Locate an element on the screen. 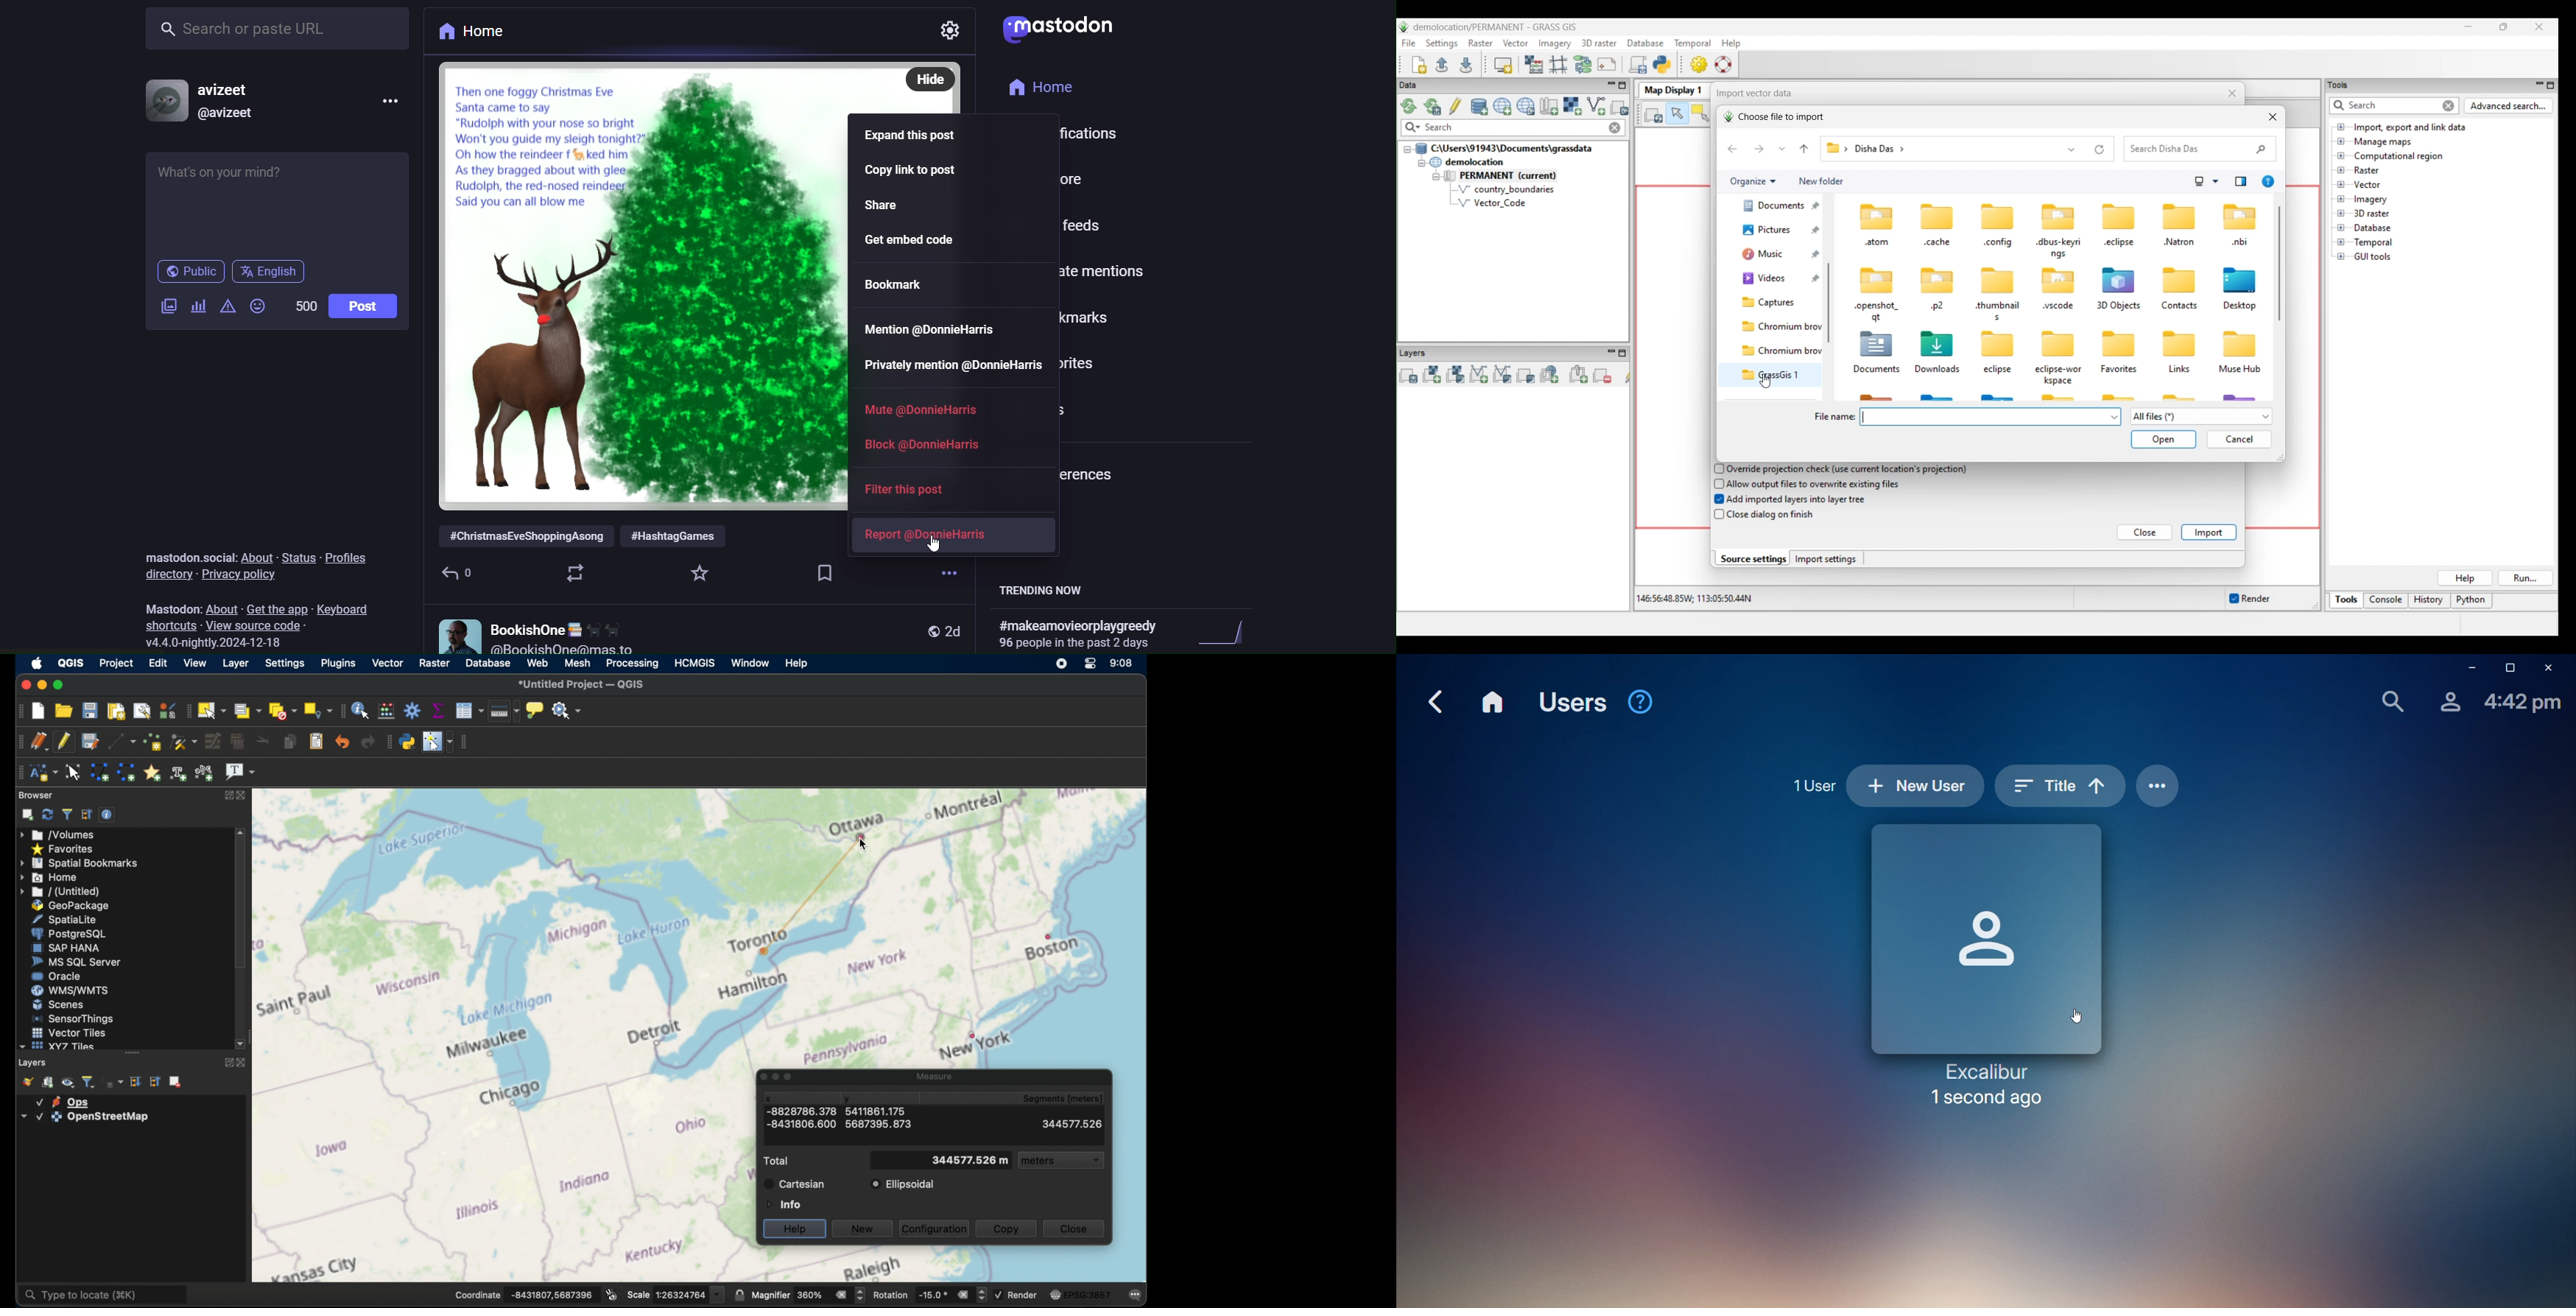 The image size is (2576, 1316). view source code is located at coordinates (260, 625).